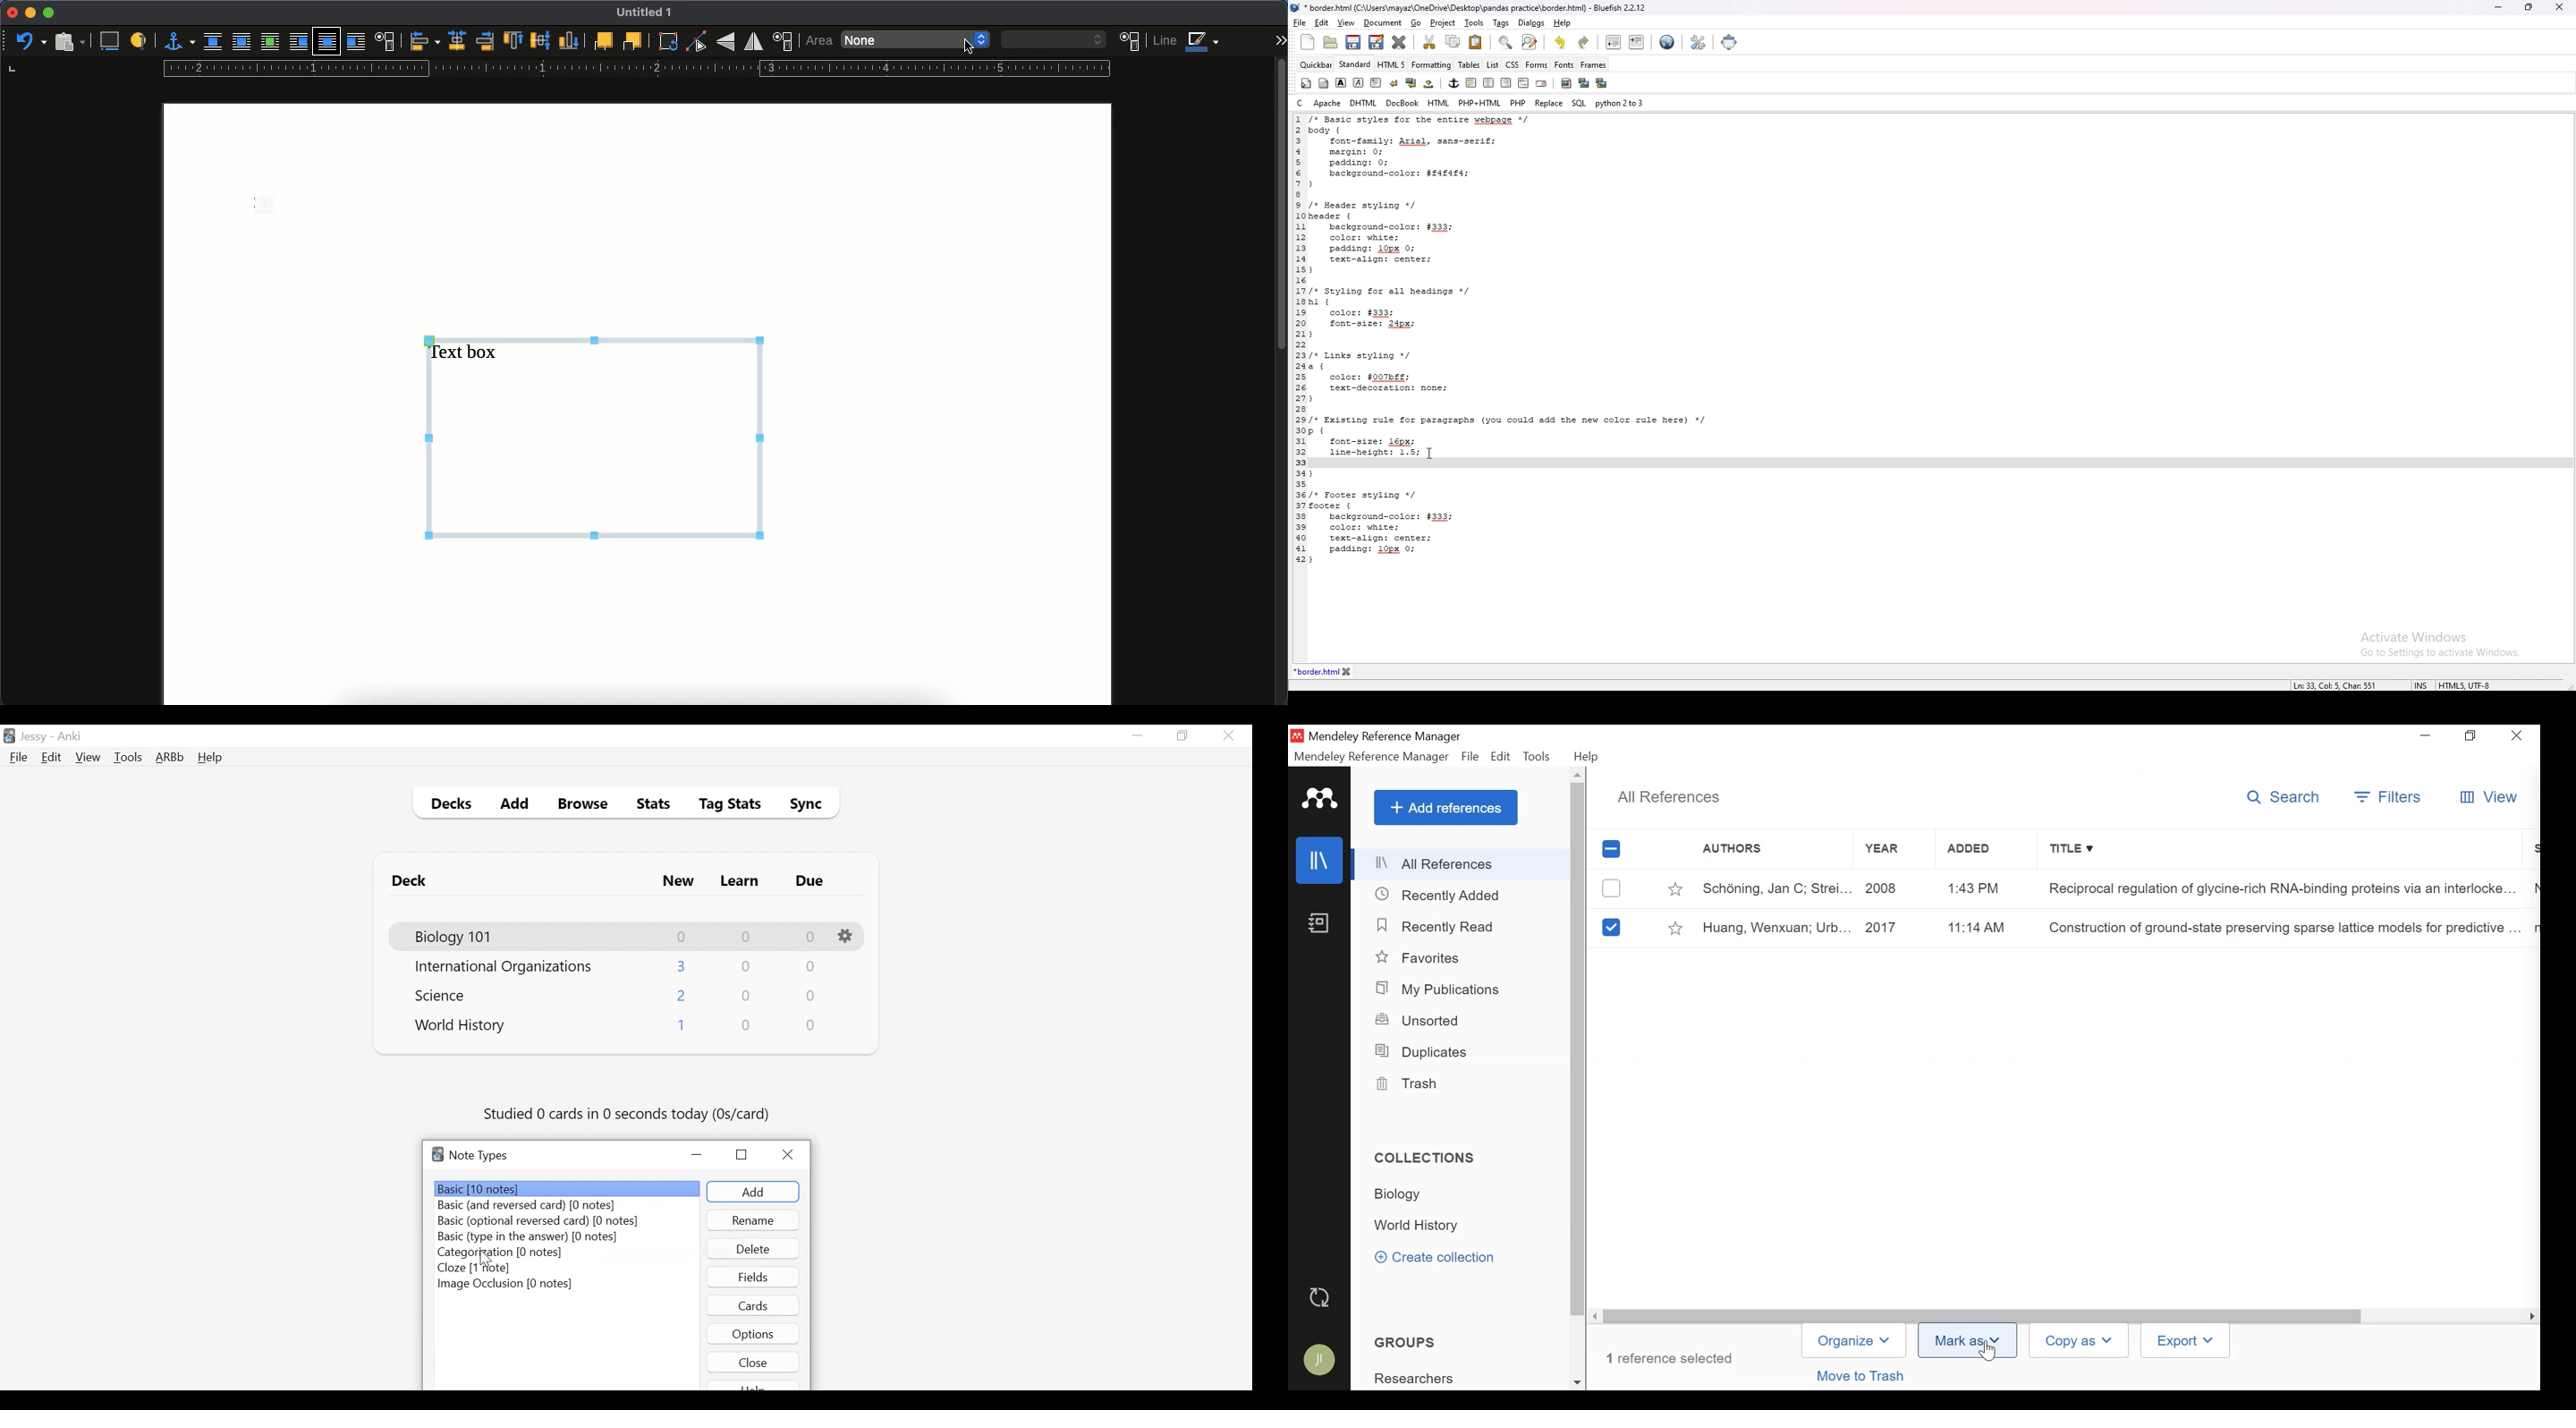  What do you see at coordinates (668, 43) in the screenshot?
I see `rotate` at bounding box center [668, 43].